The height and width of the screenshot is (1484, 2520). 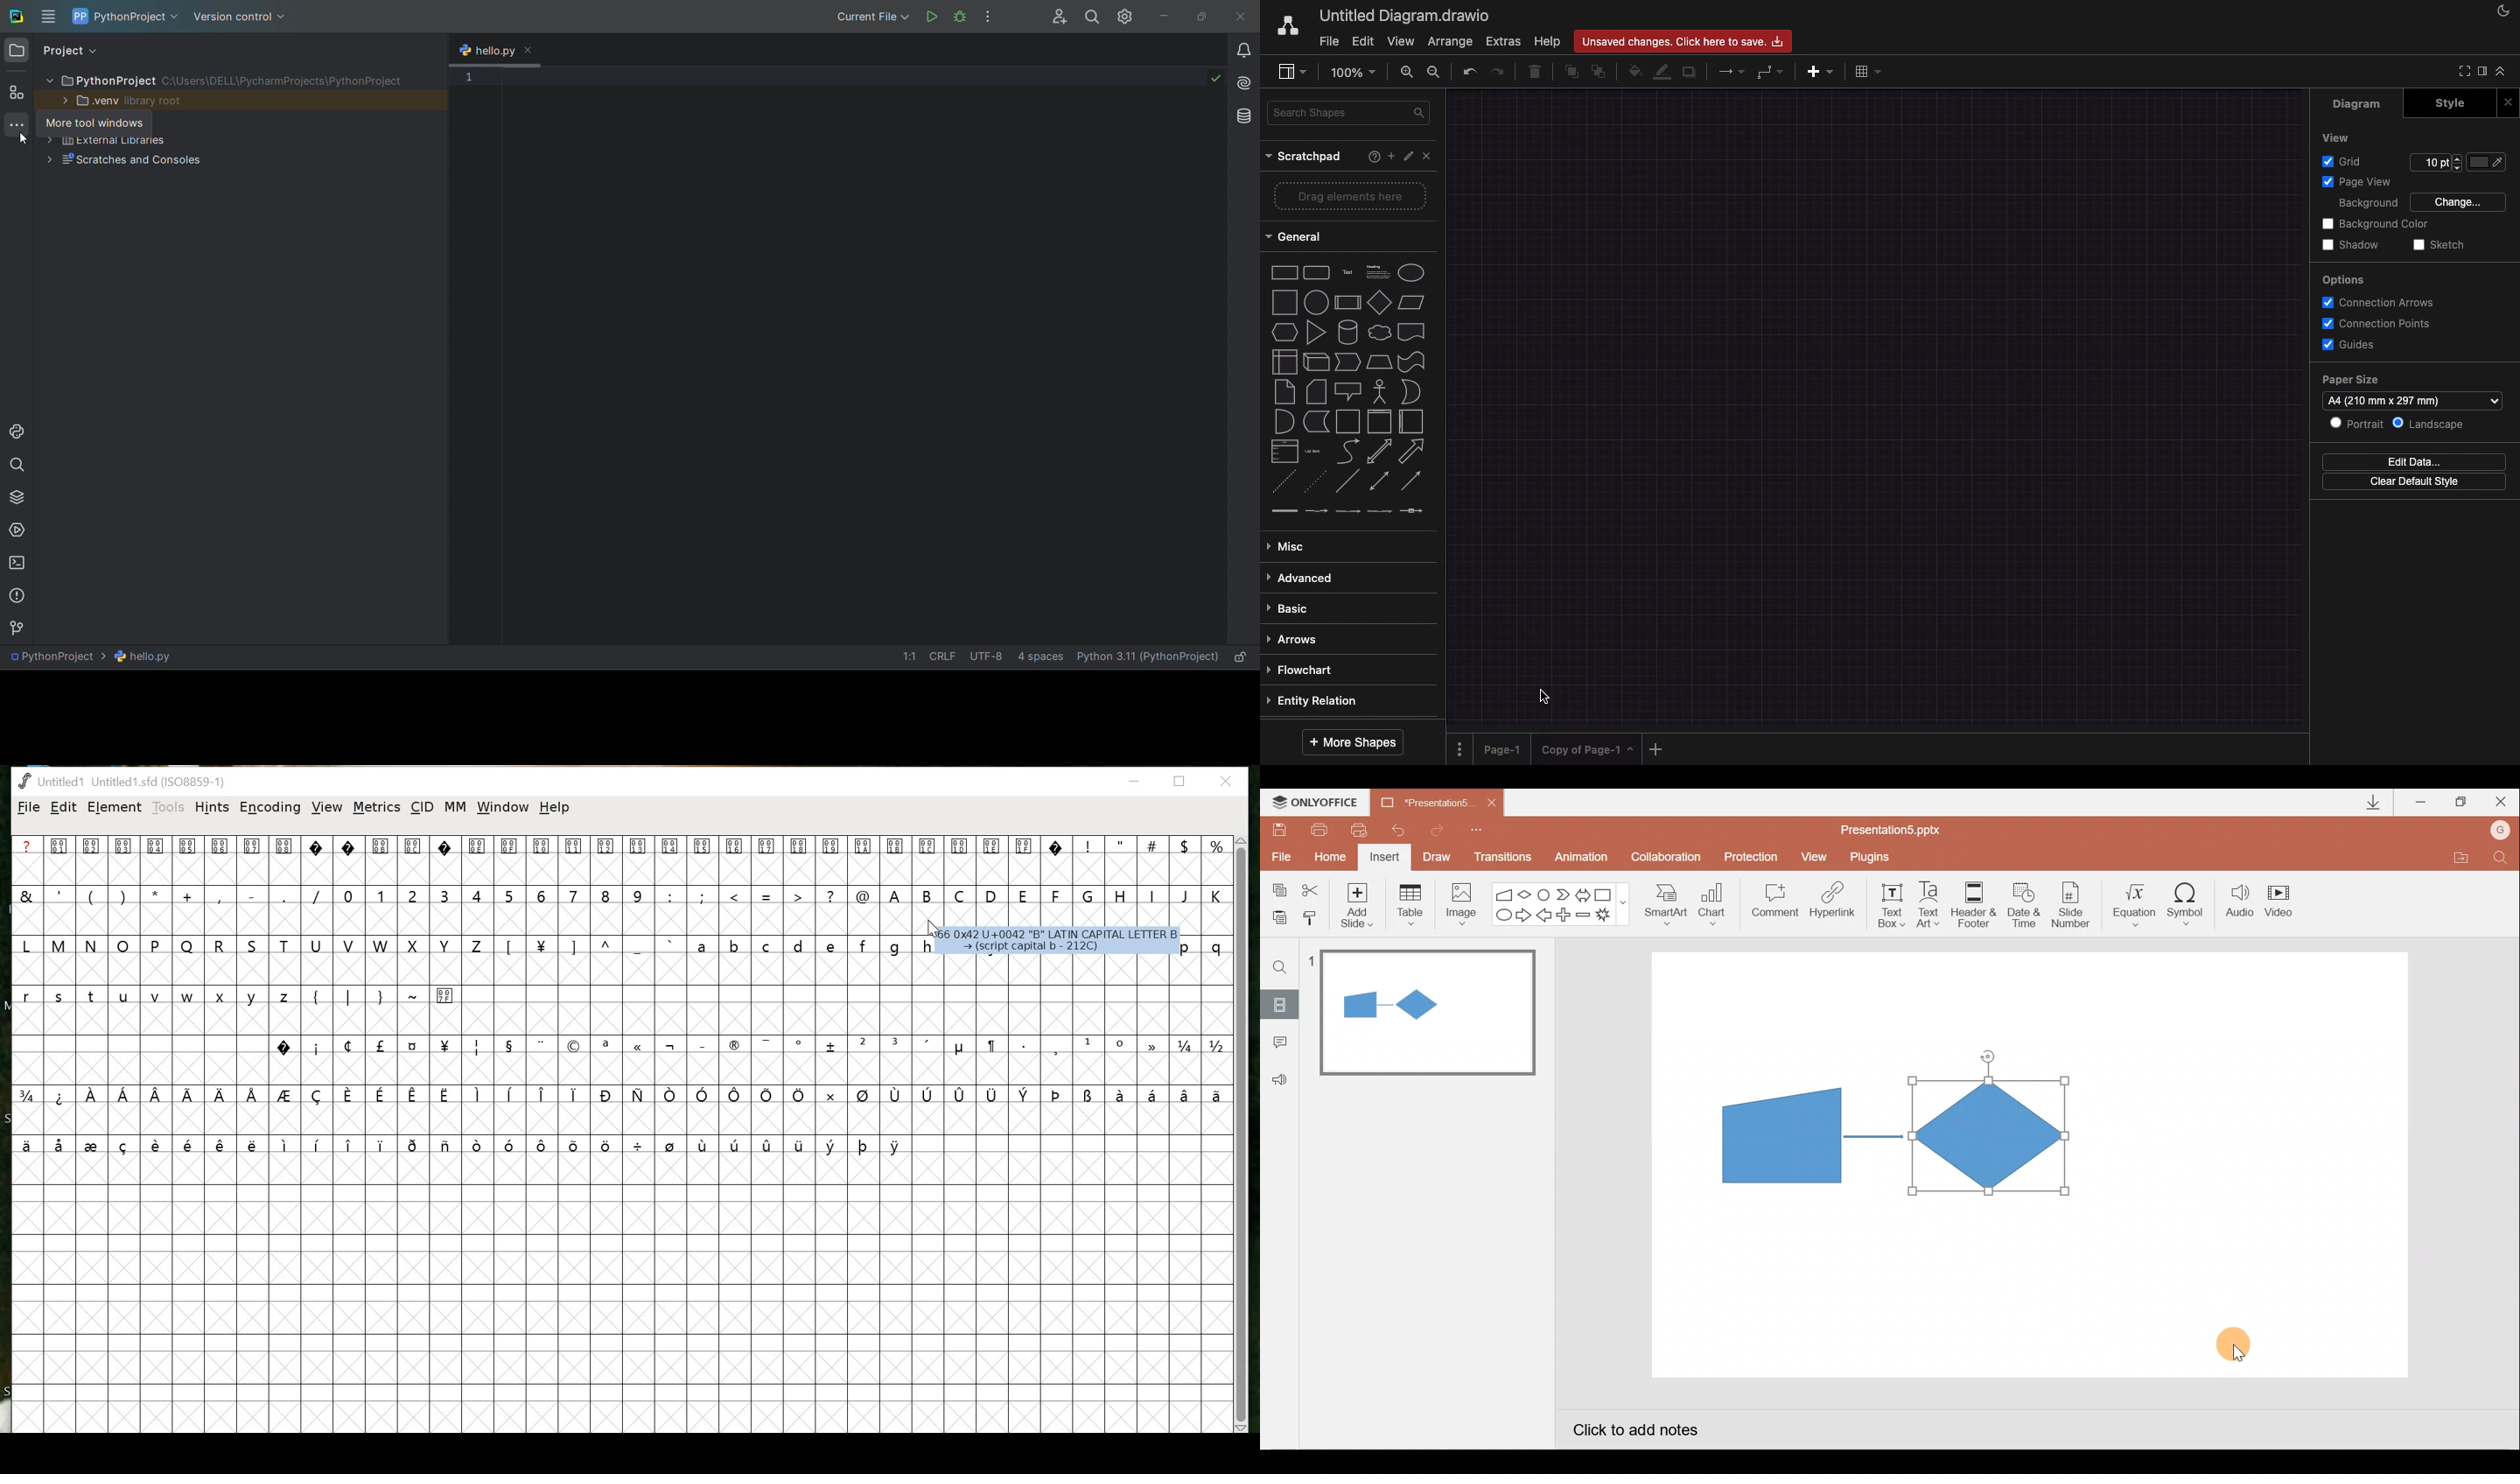 What do you see at coordinates (1318, 802) in the screenshot?
I see `ONLYOFFICE` at bounding box center [1318, 802].